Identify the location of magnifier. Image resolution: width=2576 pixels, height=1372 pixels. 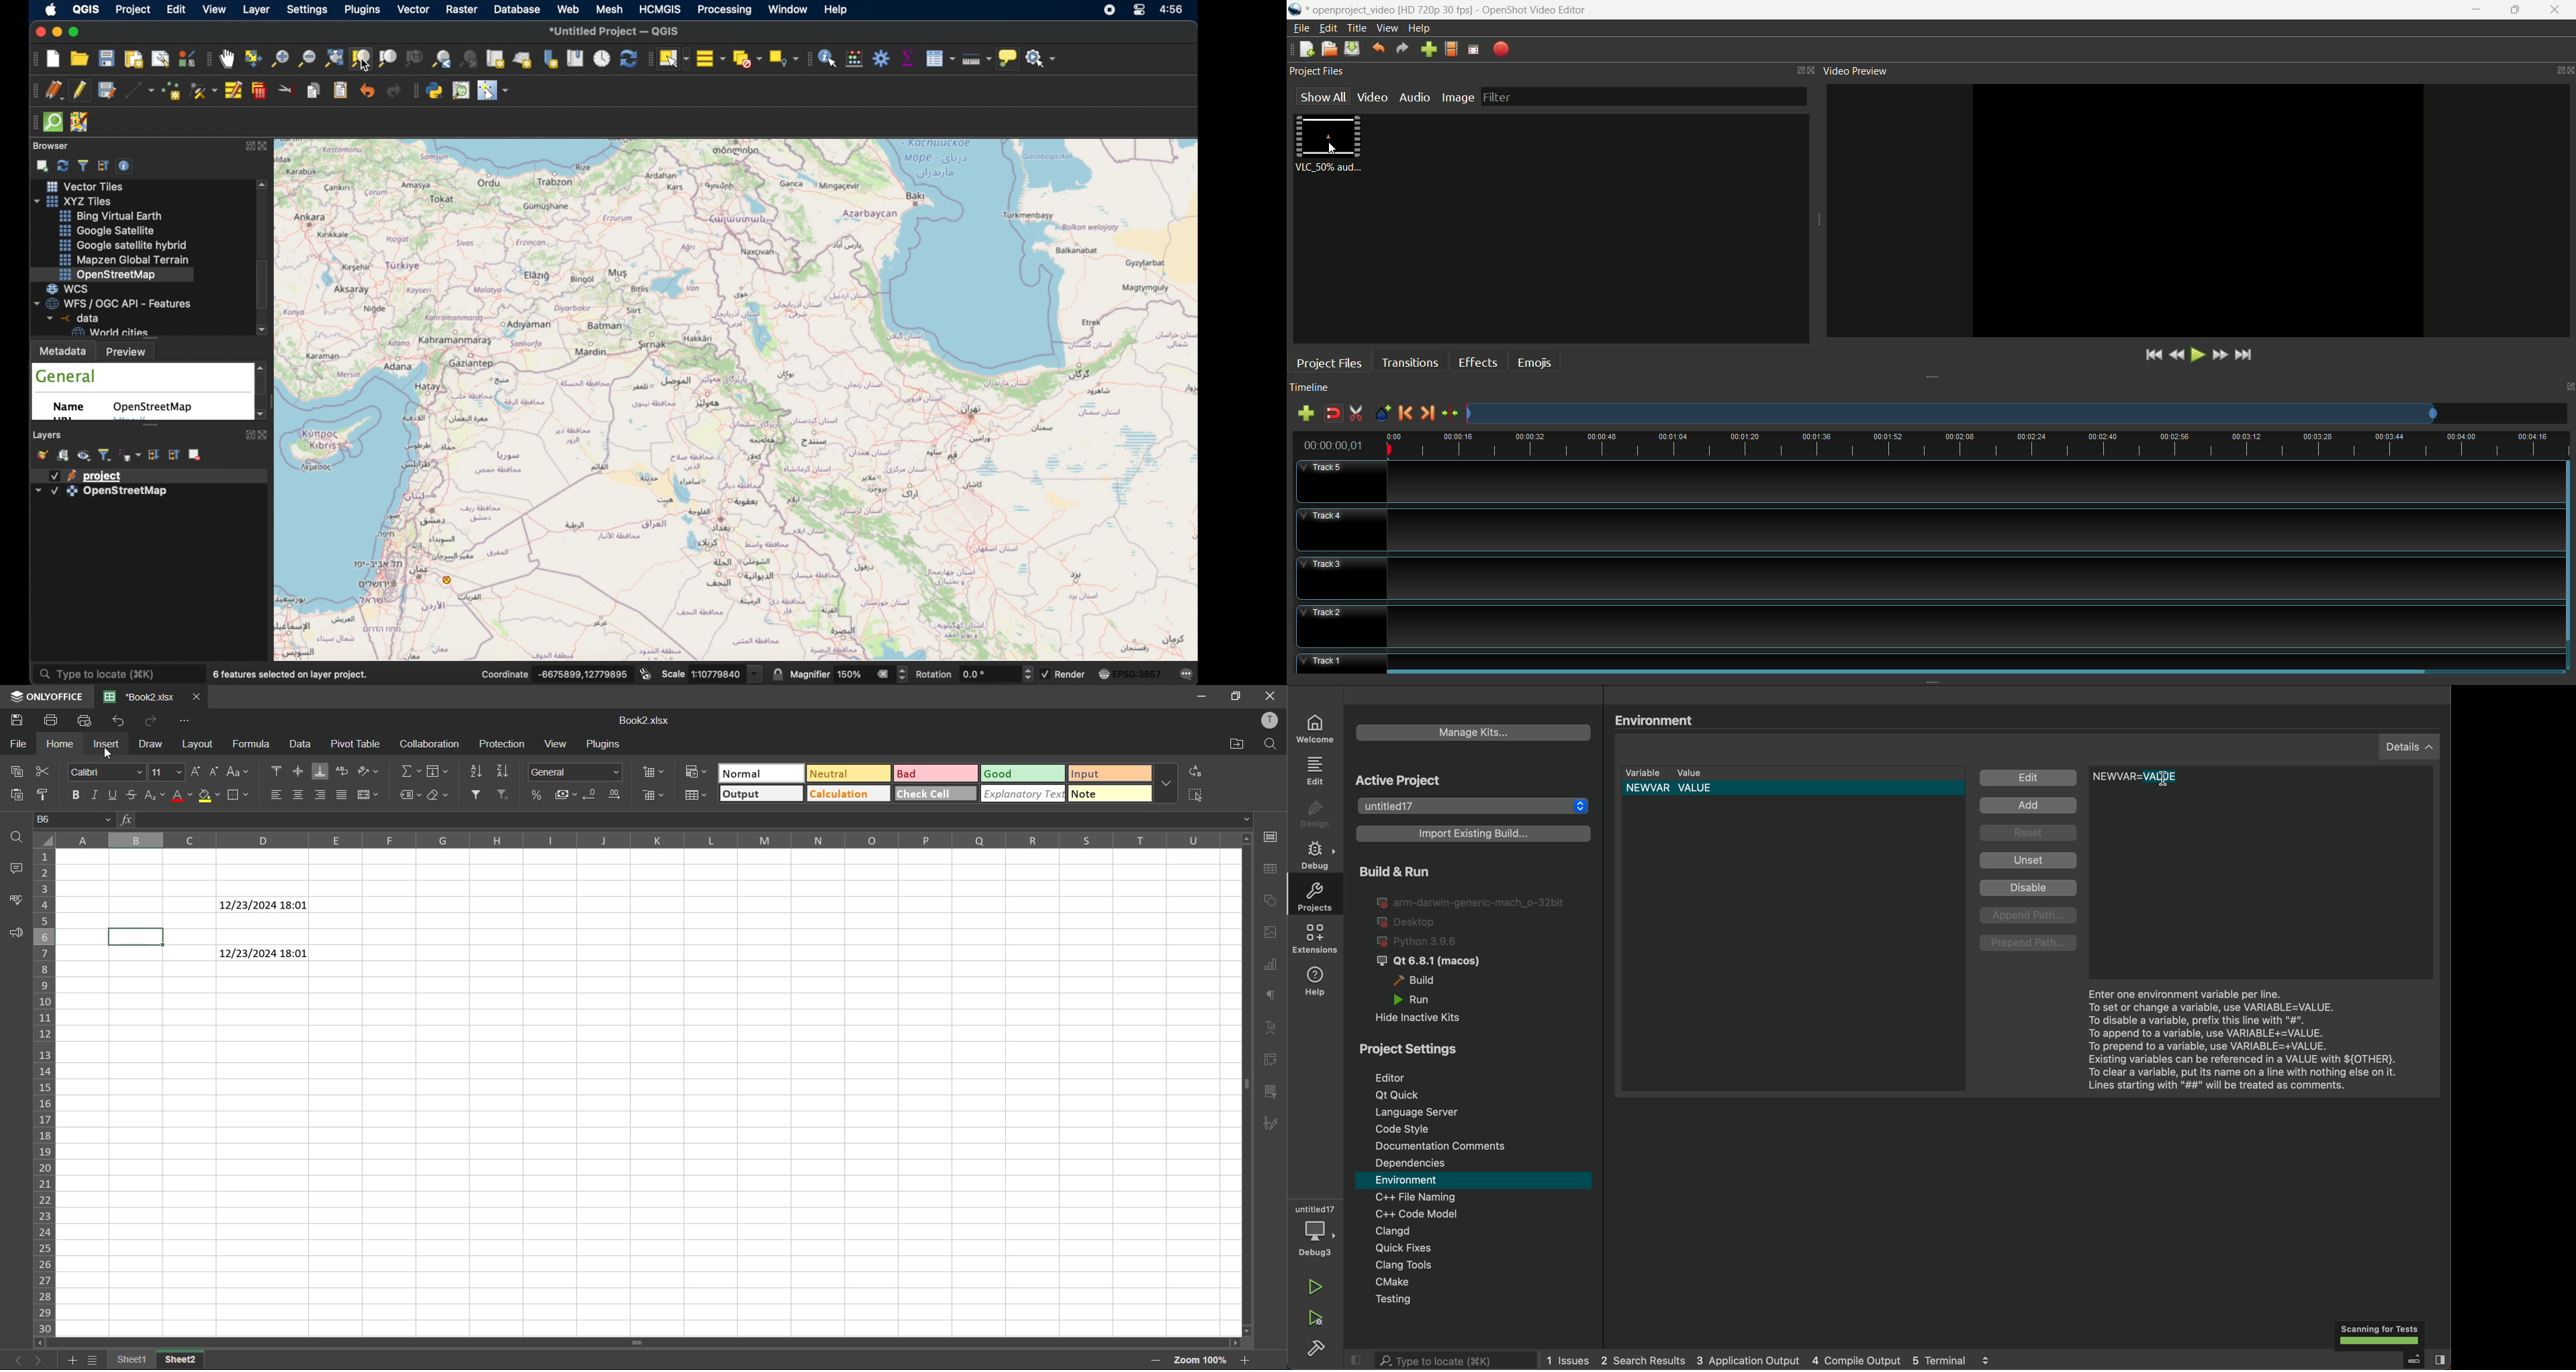
(810, 674).